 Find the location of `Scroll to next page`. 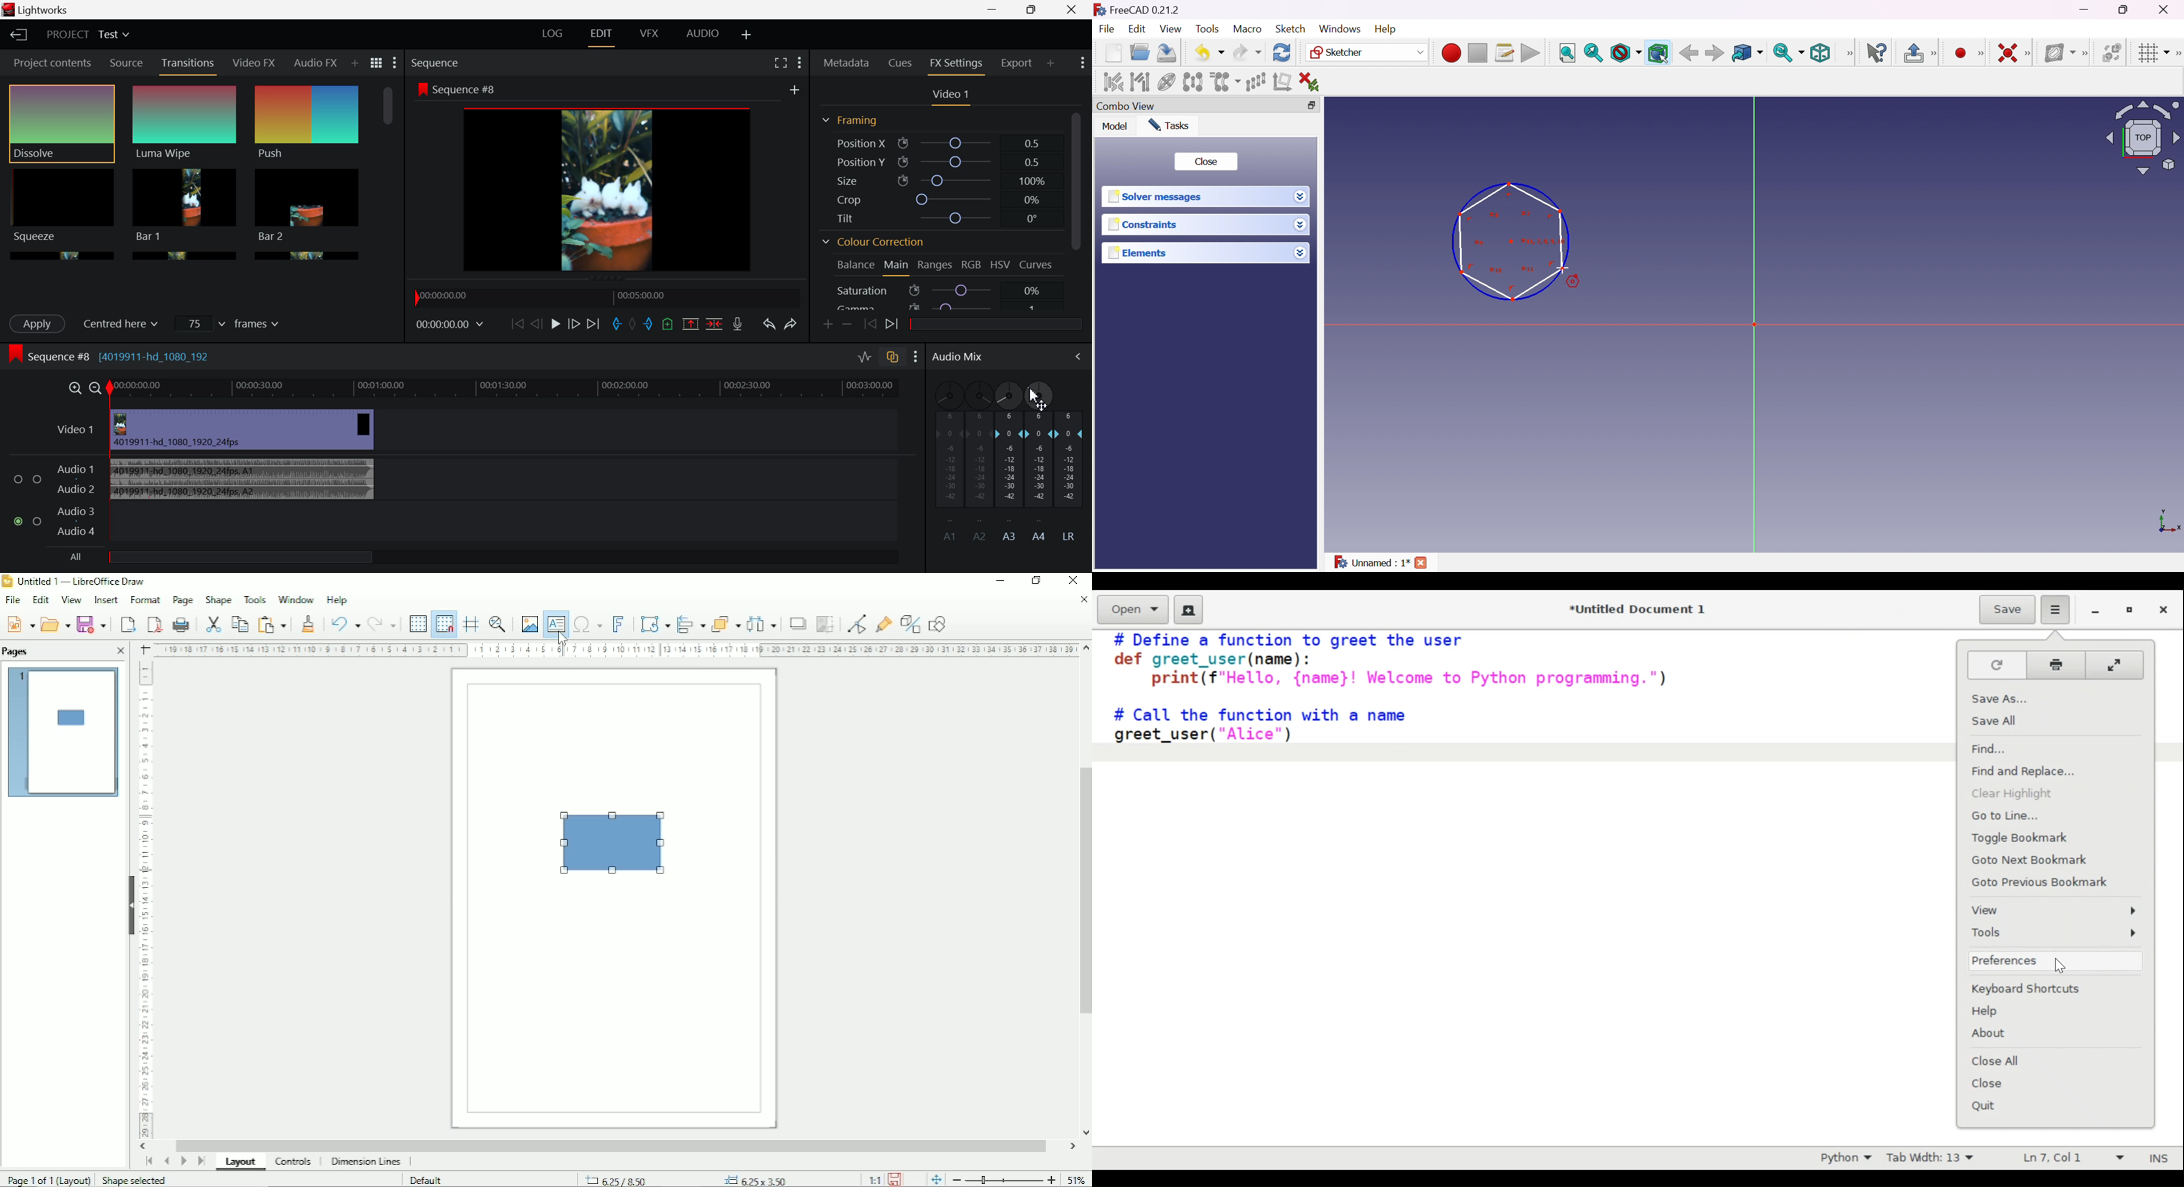

Scroll to next page is located at coordinates (183, 1161).